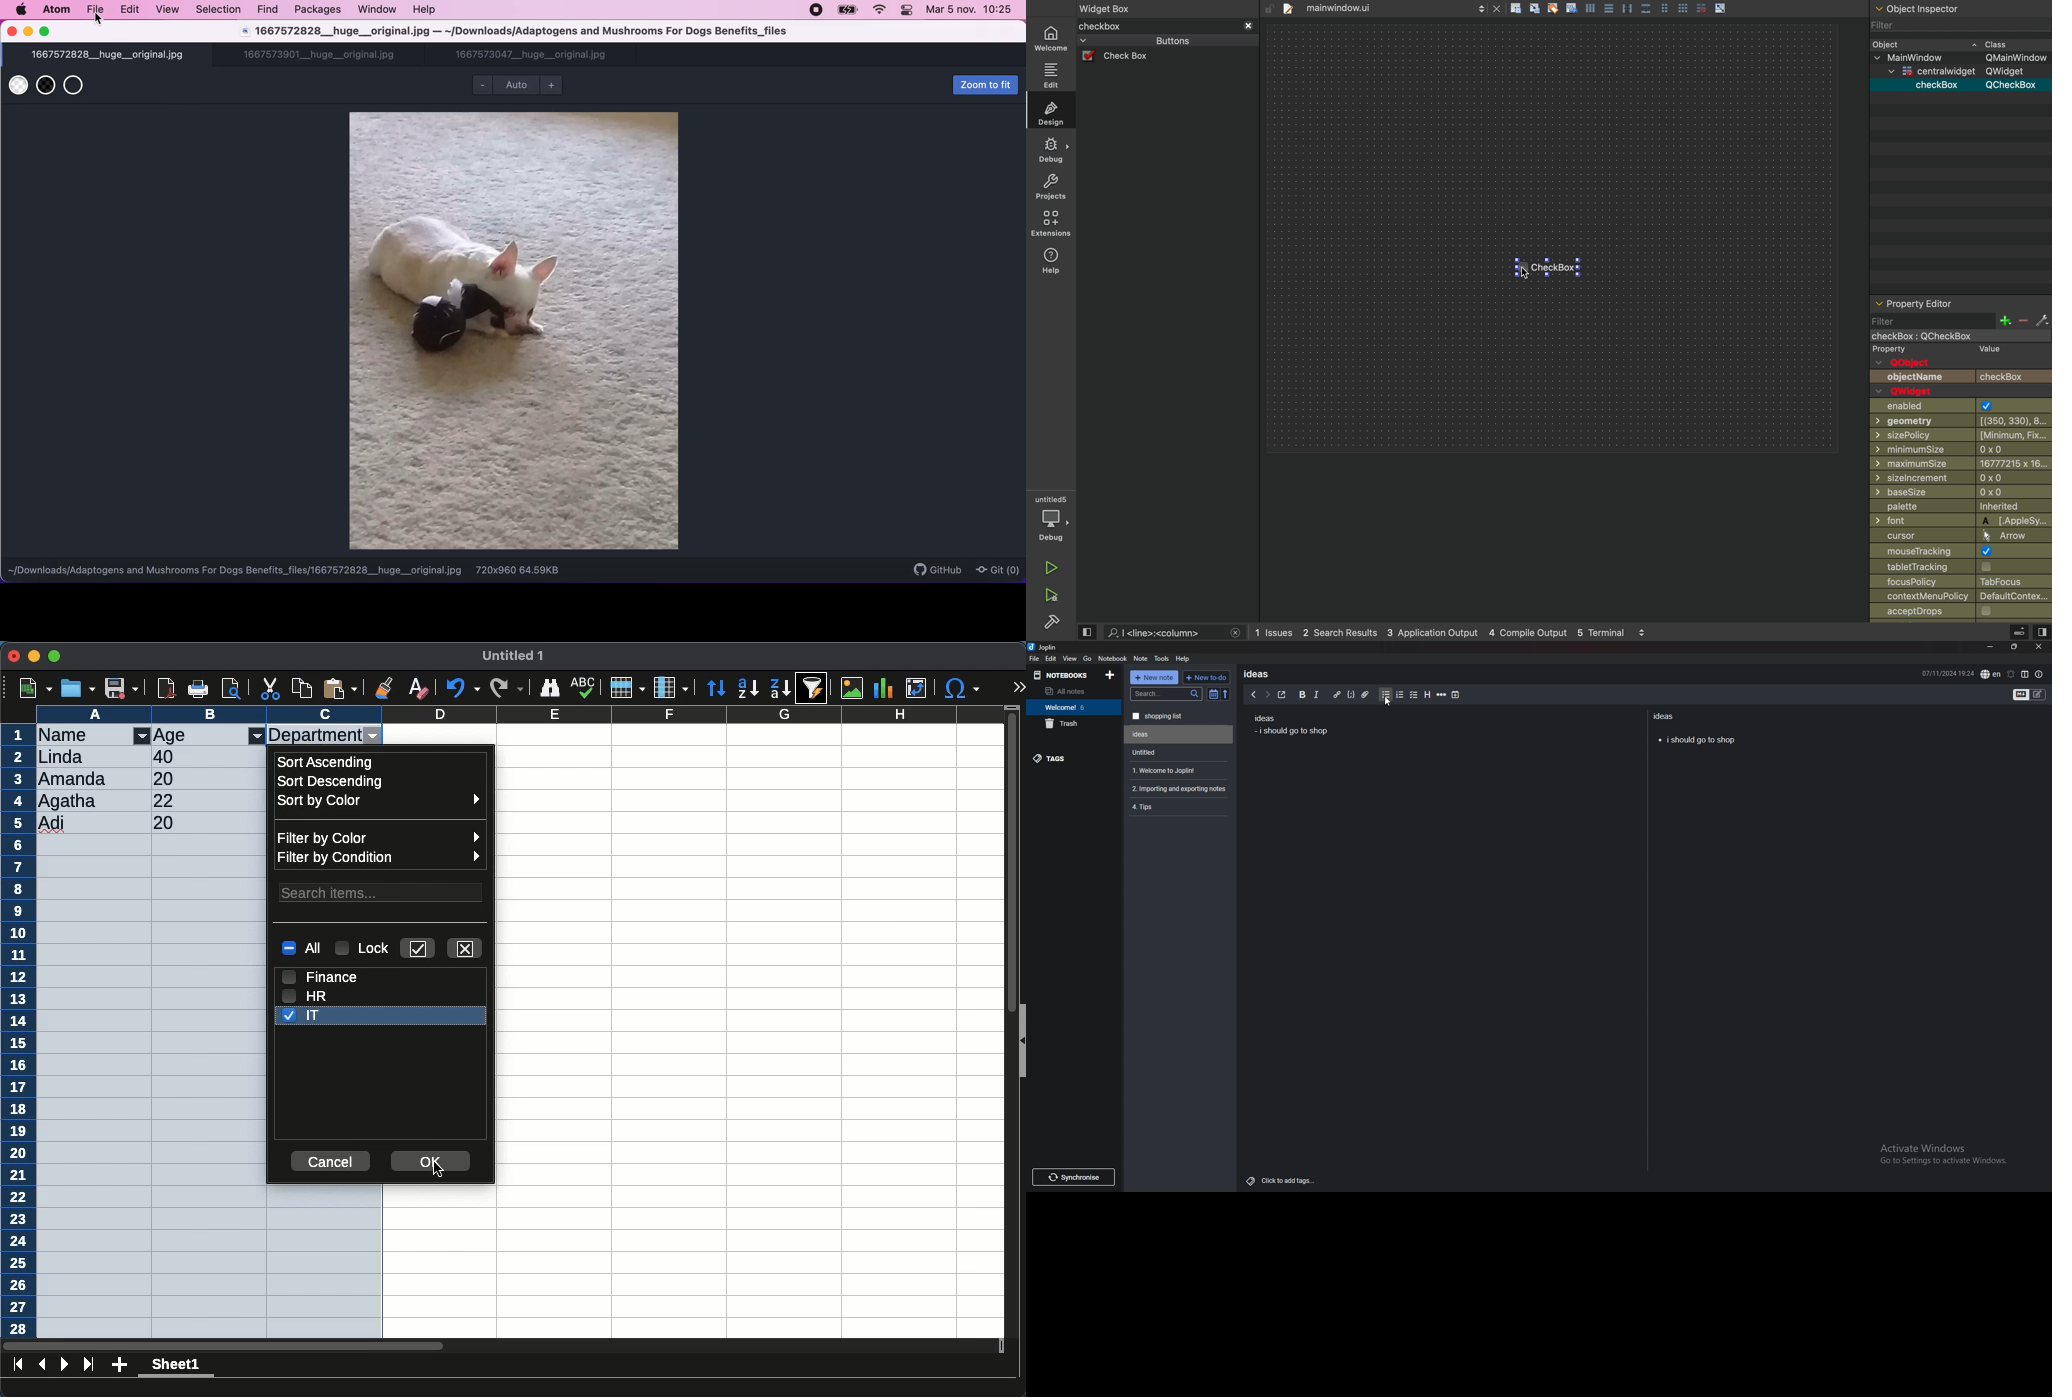 The height and width of the screenshot is (1400, 2072). Describe the element at coordinates (1336, 695) in the screenshot. I see `hyperlink` at that location.